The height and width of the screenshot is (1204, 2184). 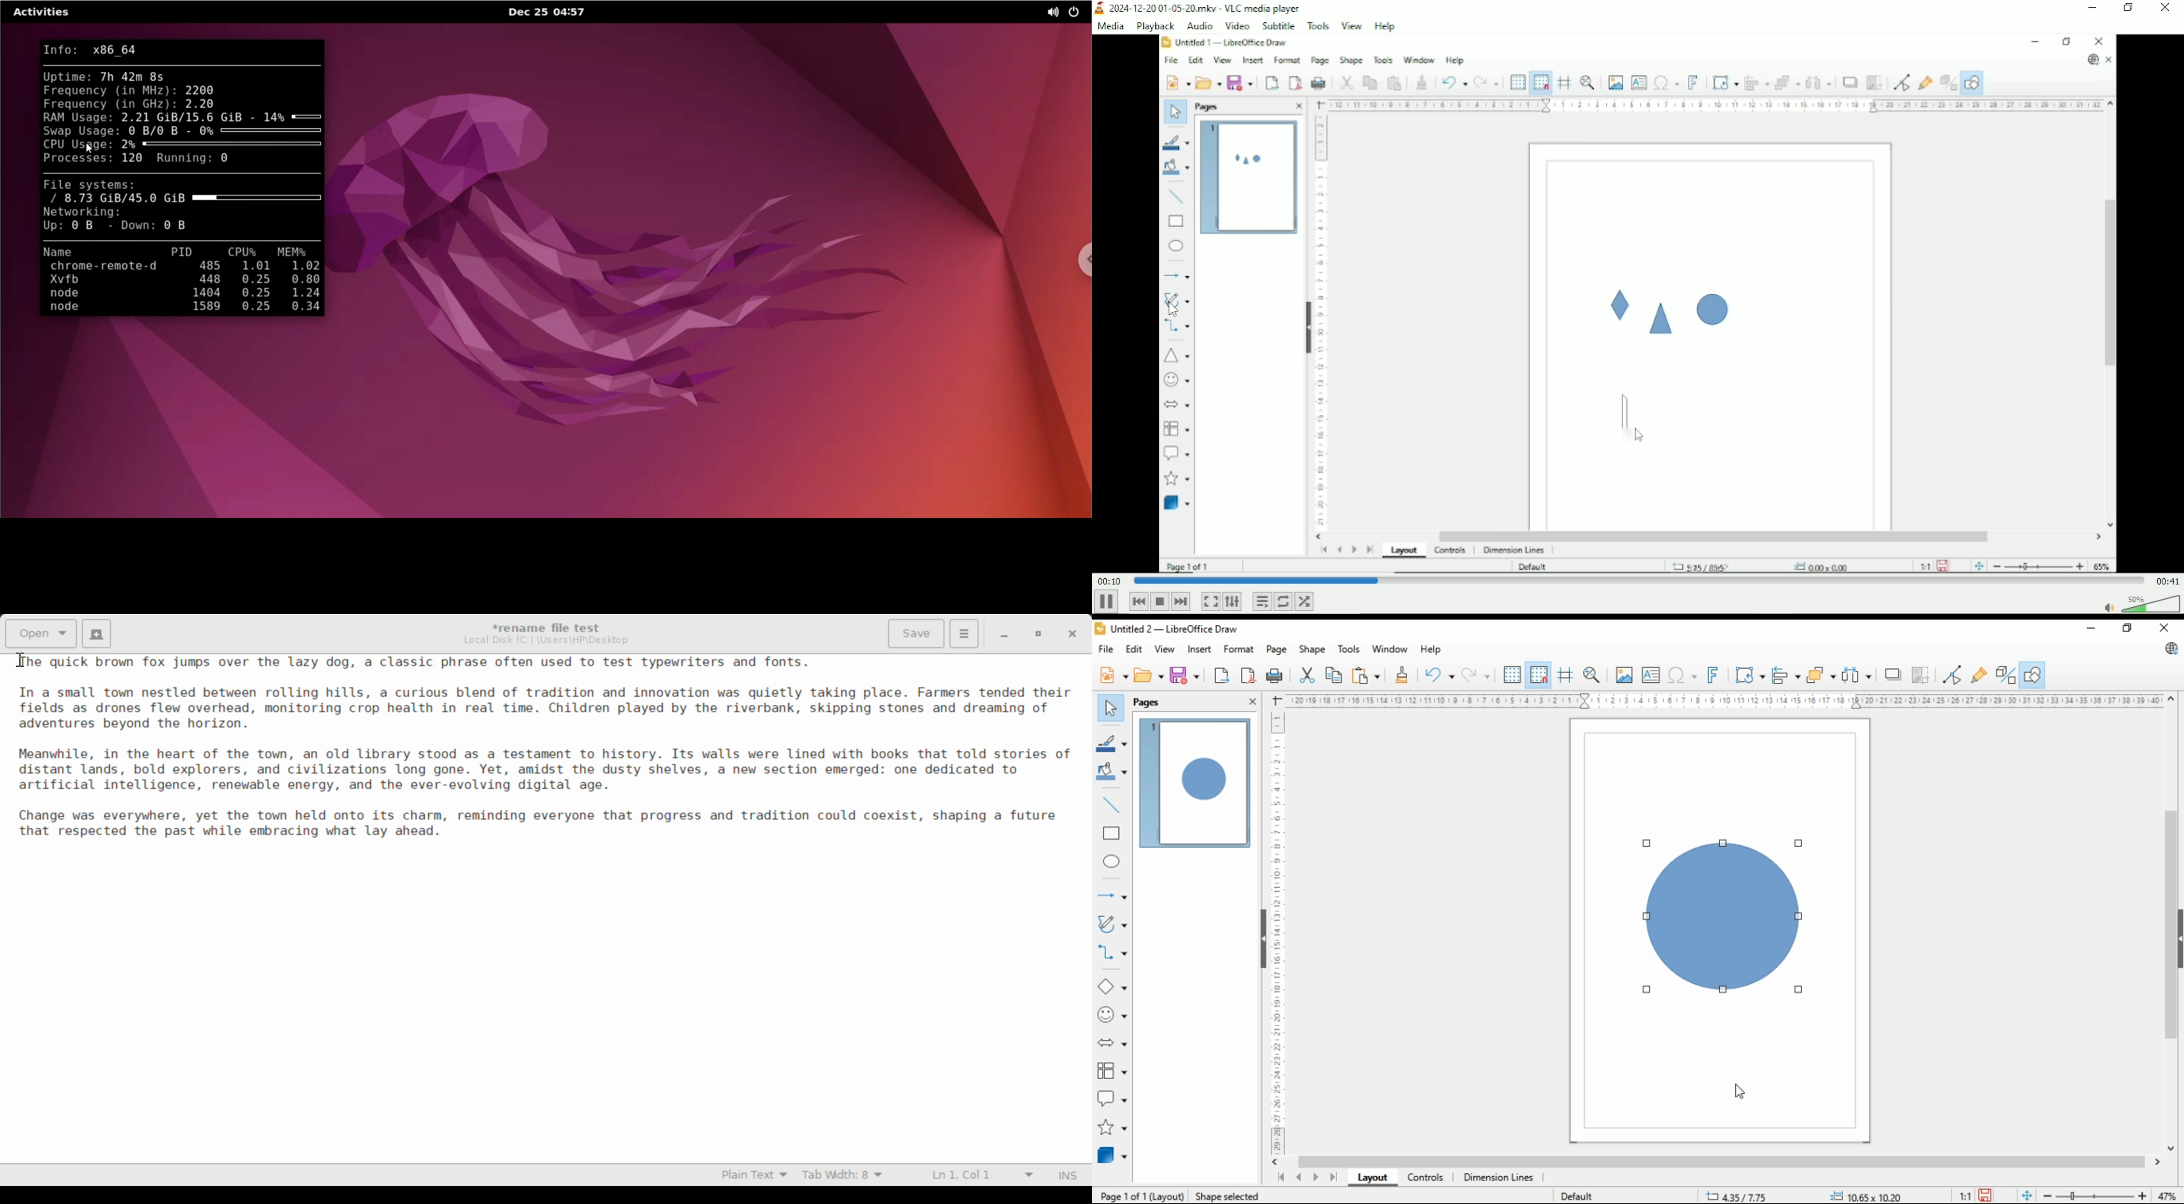 What do you see at coordinates (978, 1174) in the screenshot?
I see `Line & Character Count` at bounding box center [978, 1174].